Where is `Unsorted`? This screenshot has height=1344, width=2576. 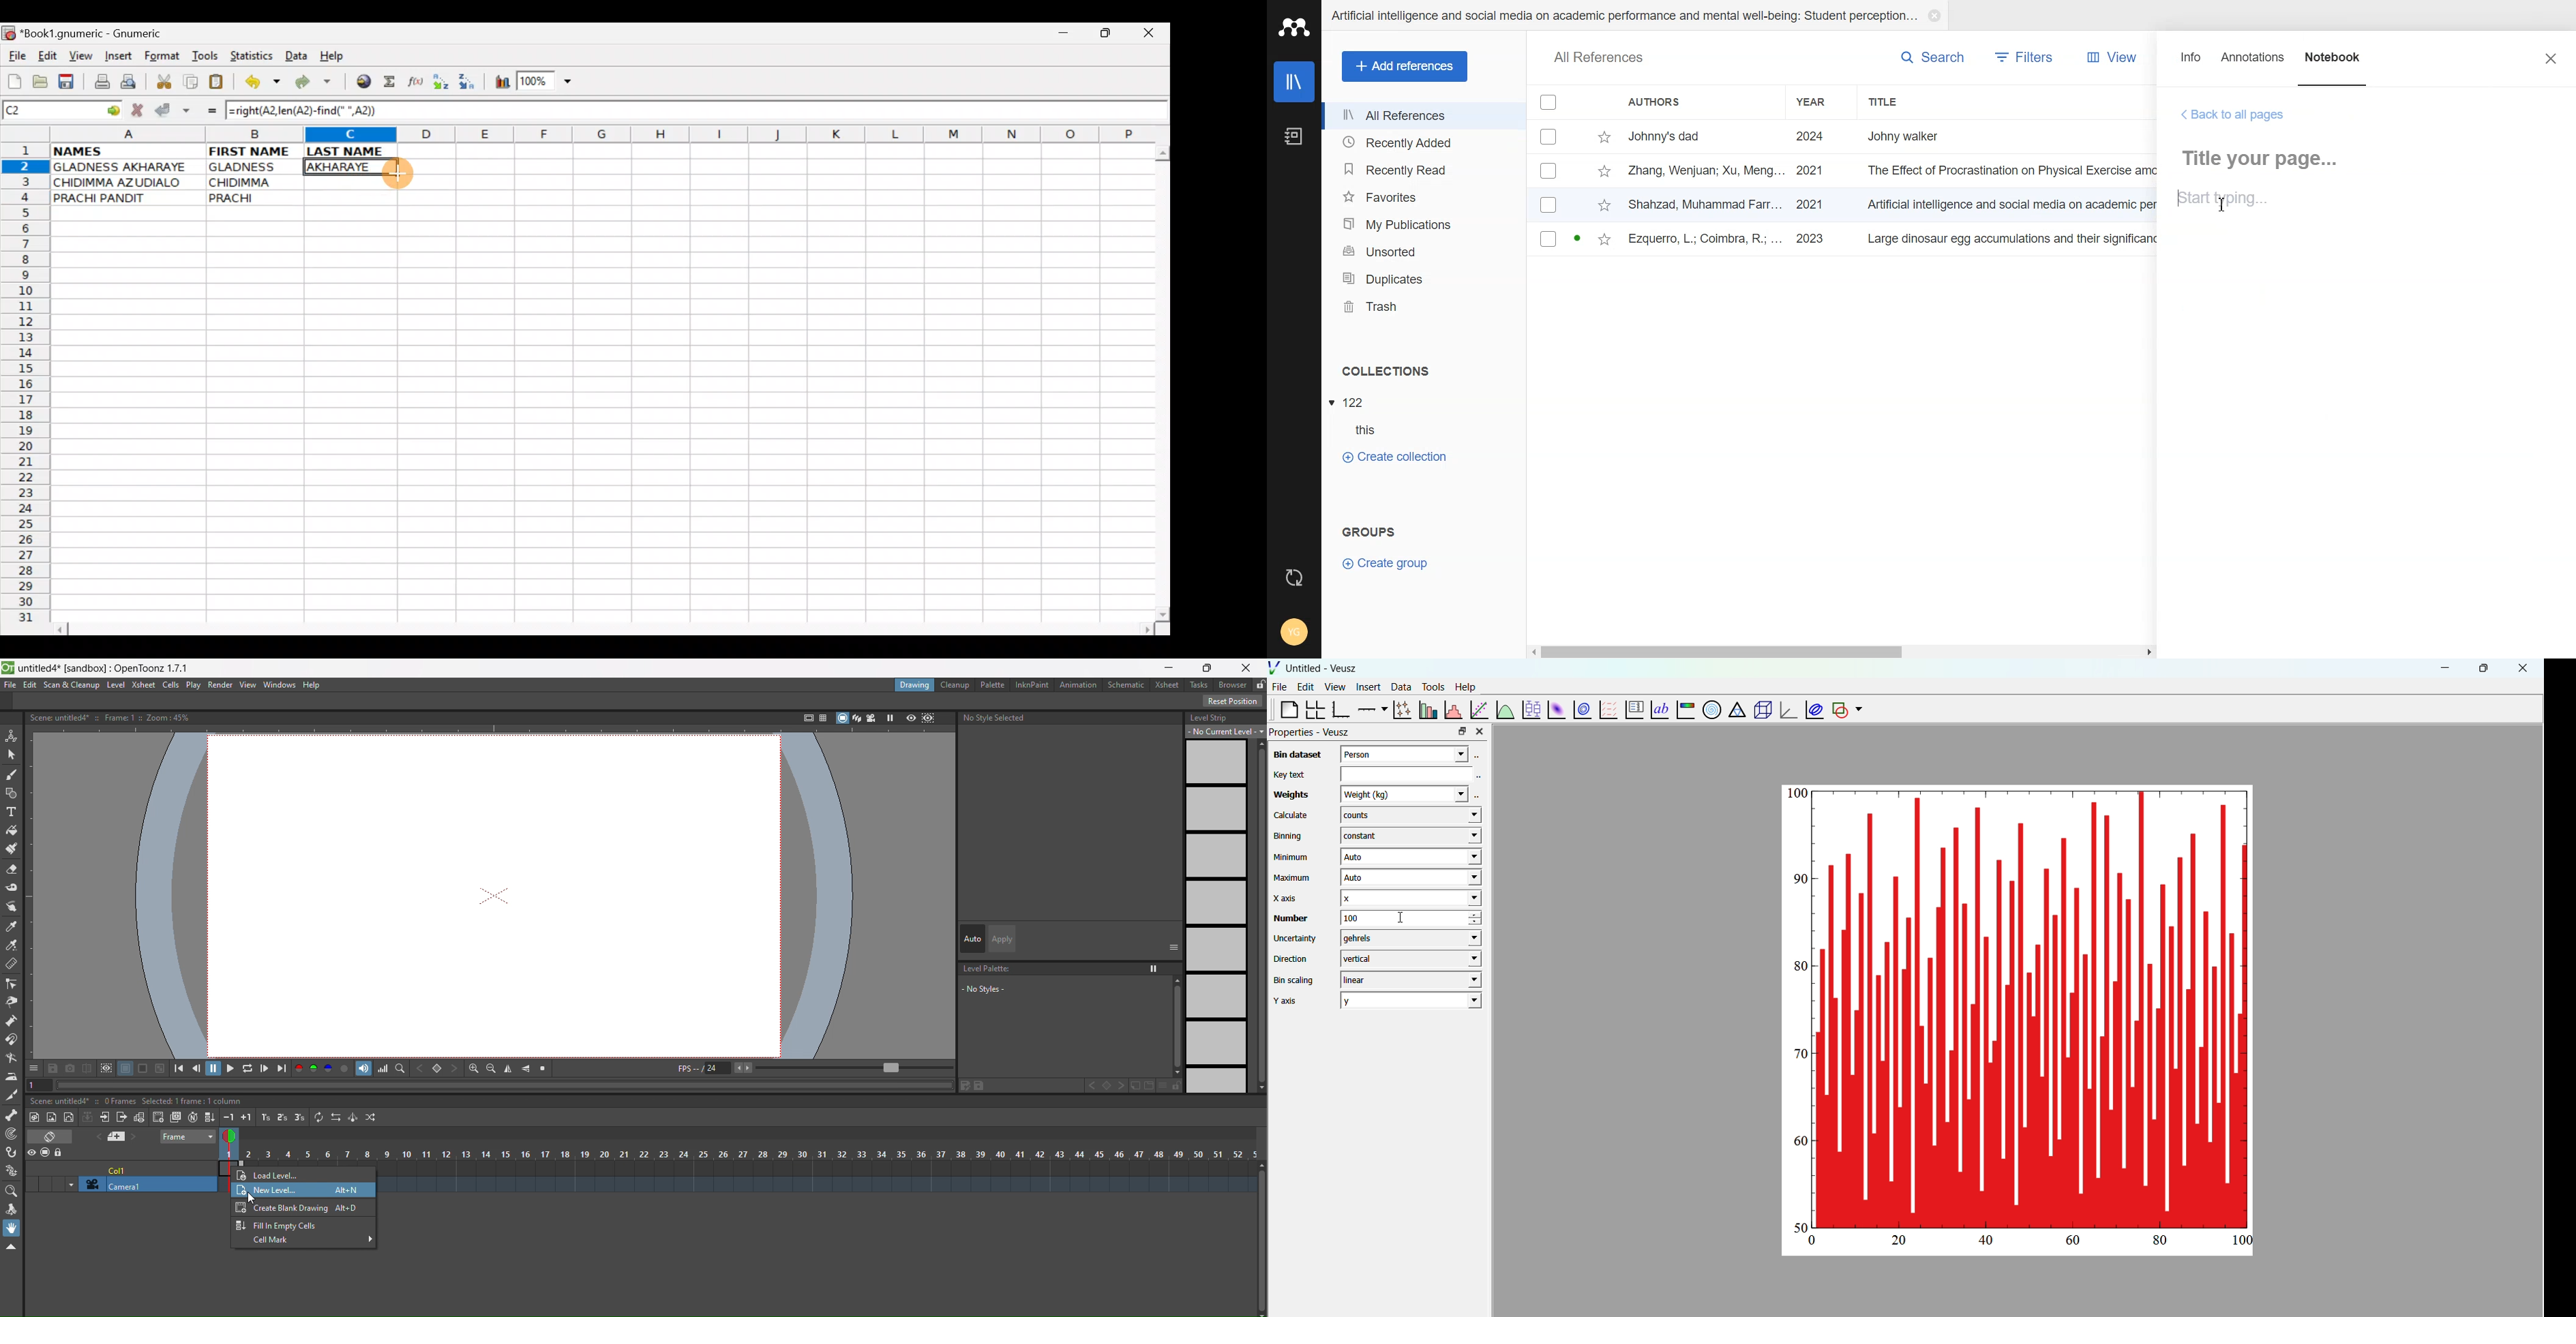 Unsorted is located at coordinates (1424, 251).